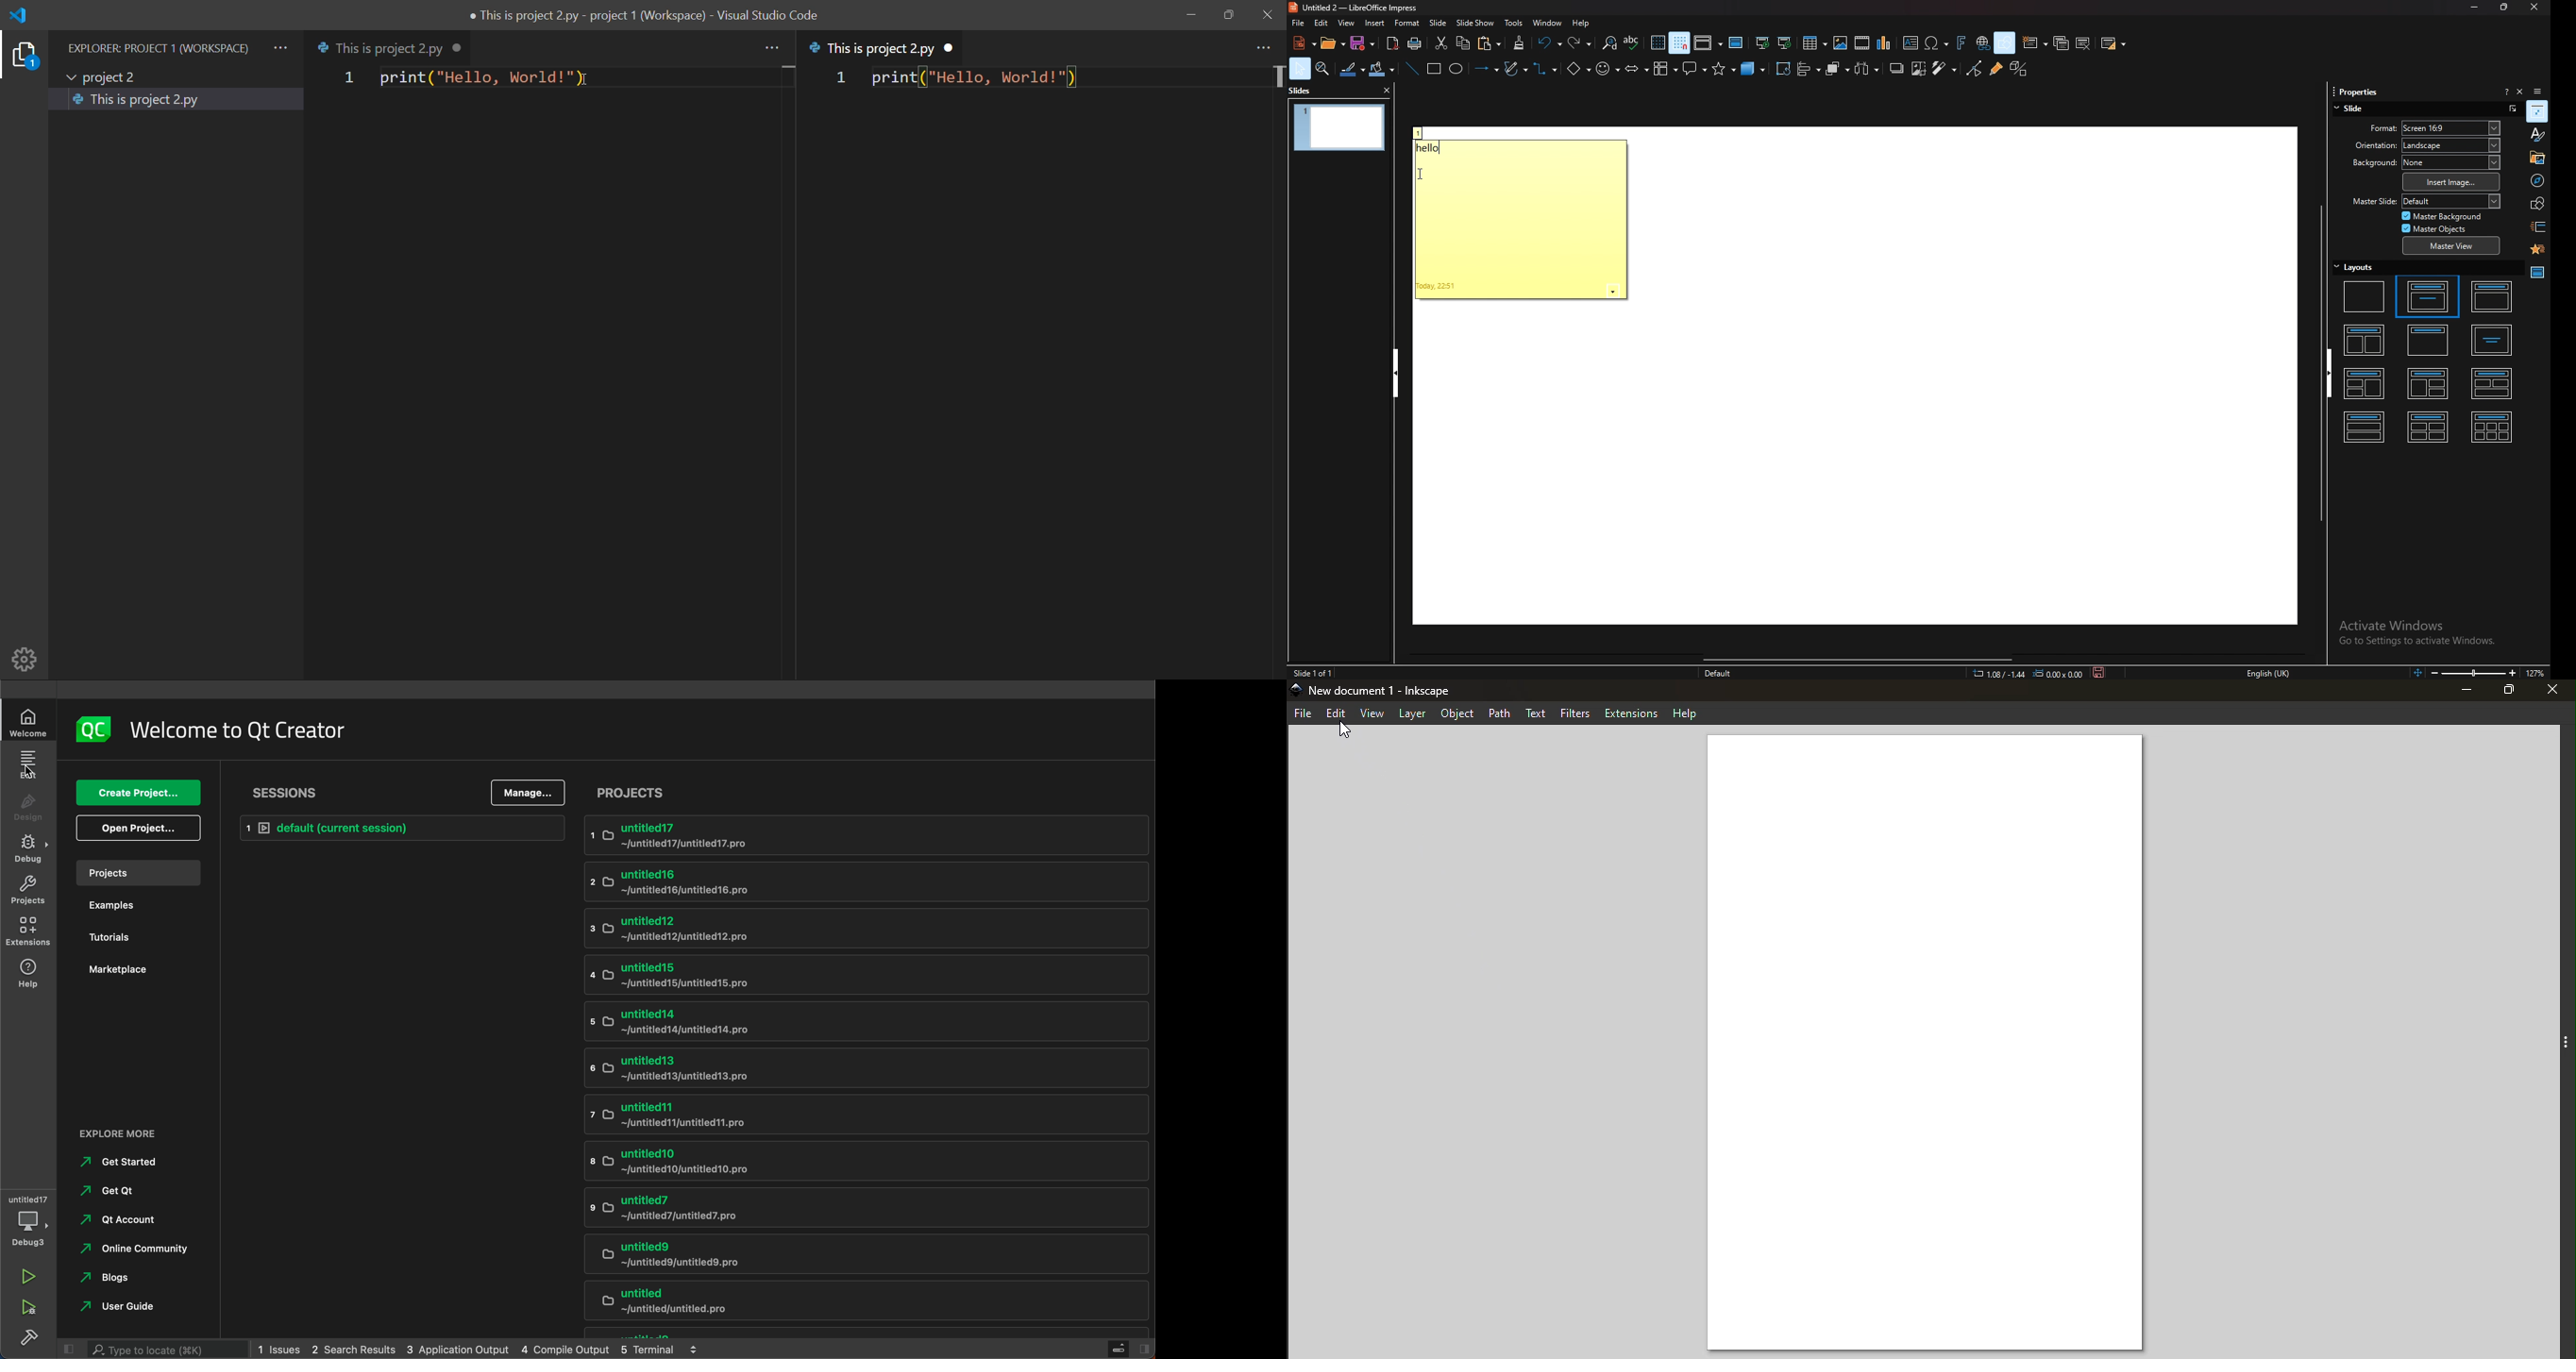 This screenshot has width=2576, height=1372. What do you see at coordinates (30, 889) in the screenshot?
I see `projects` at bounding box center [30, 889].